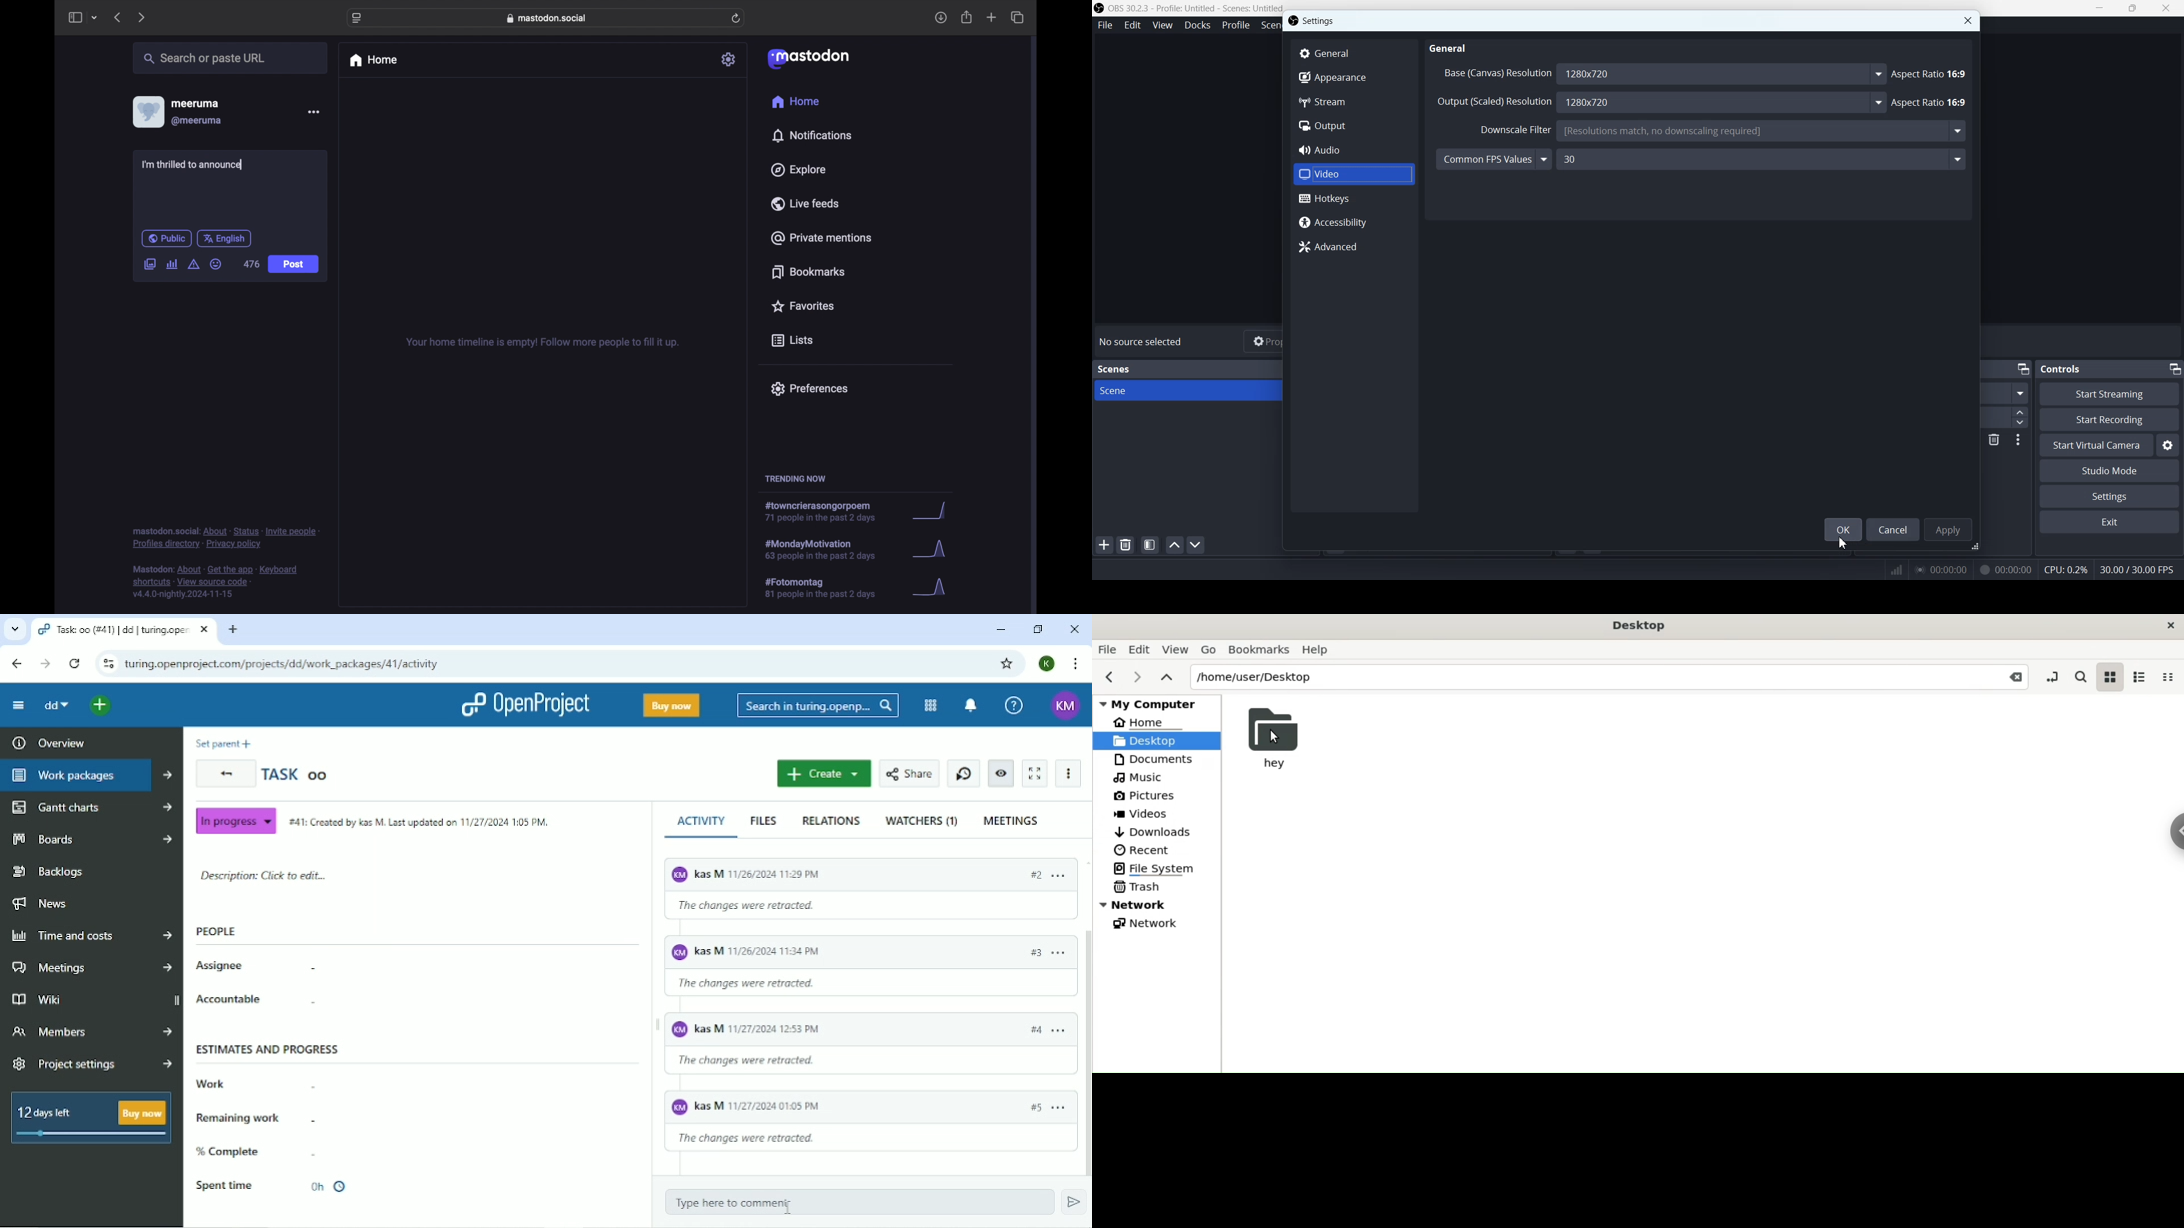  What do you see at coordinates (76, 664) in the screenshot?
I see `Reload this page` at bounding box center [76, 664].